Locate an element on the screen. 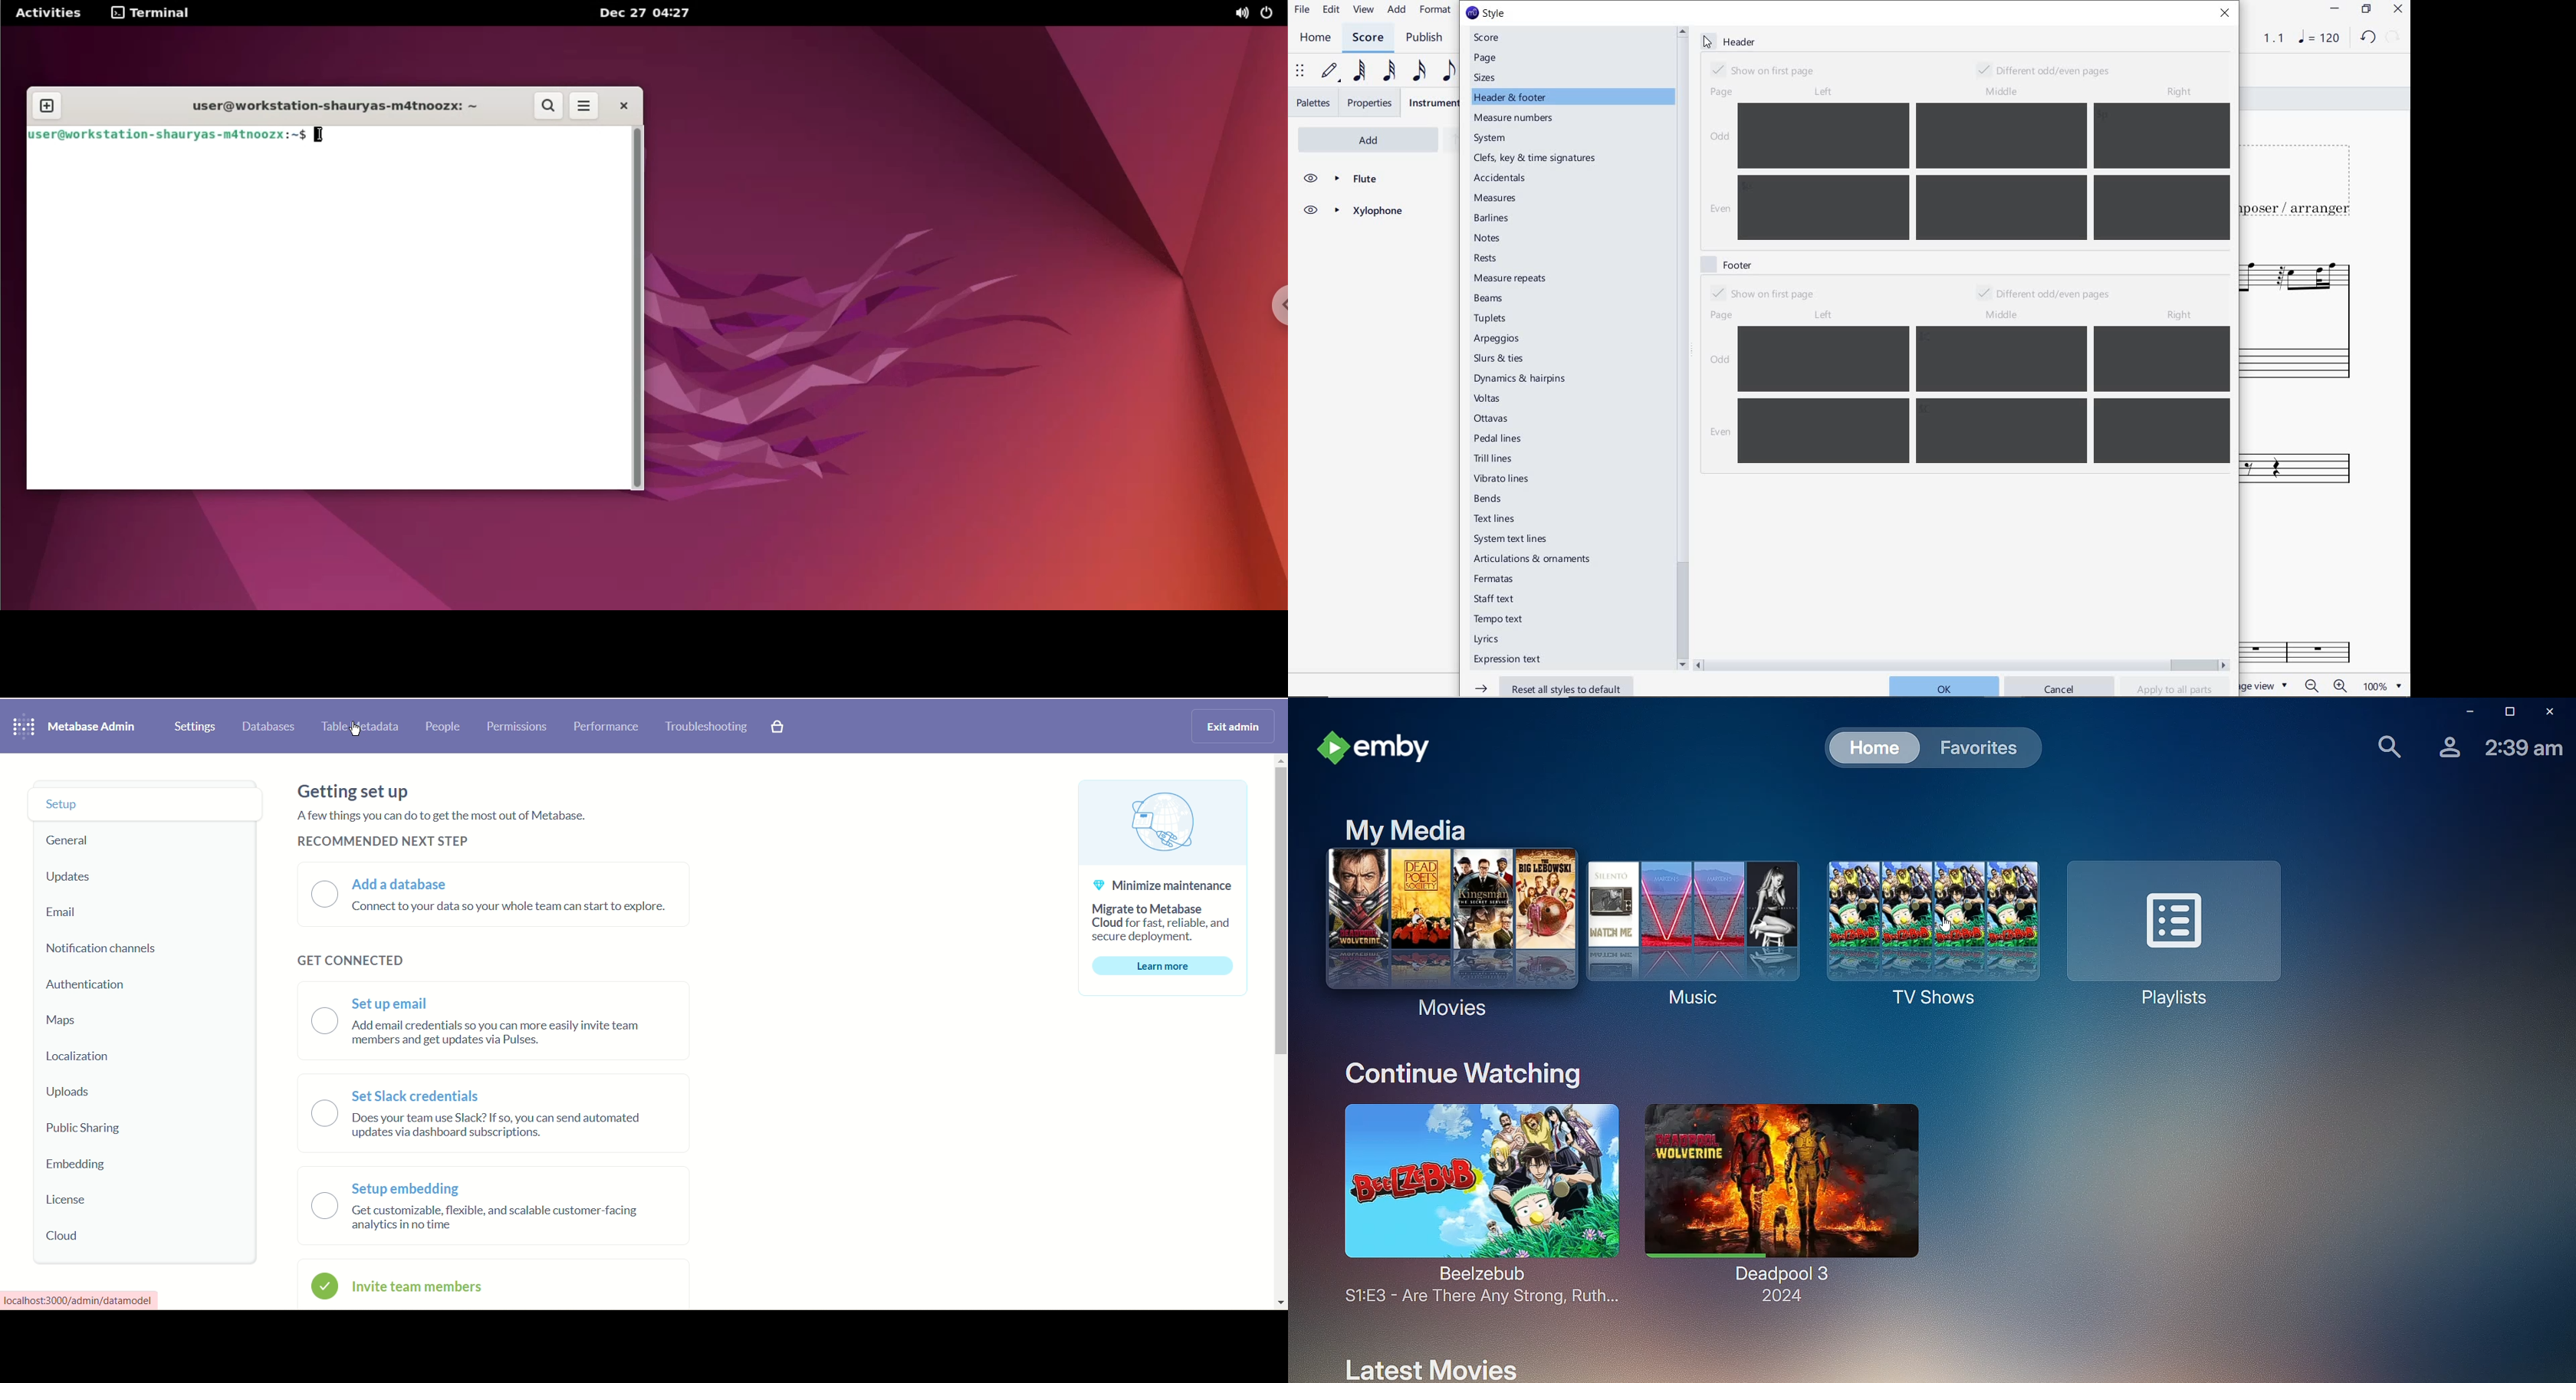 The image size is (2576, 1400). left is located at coordinates (1823, 315).